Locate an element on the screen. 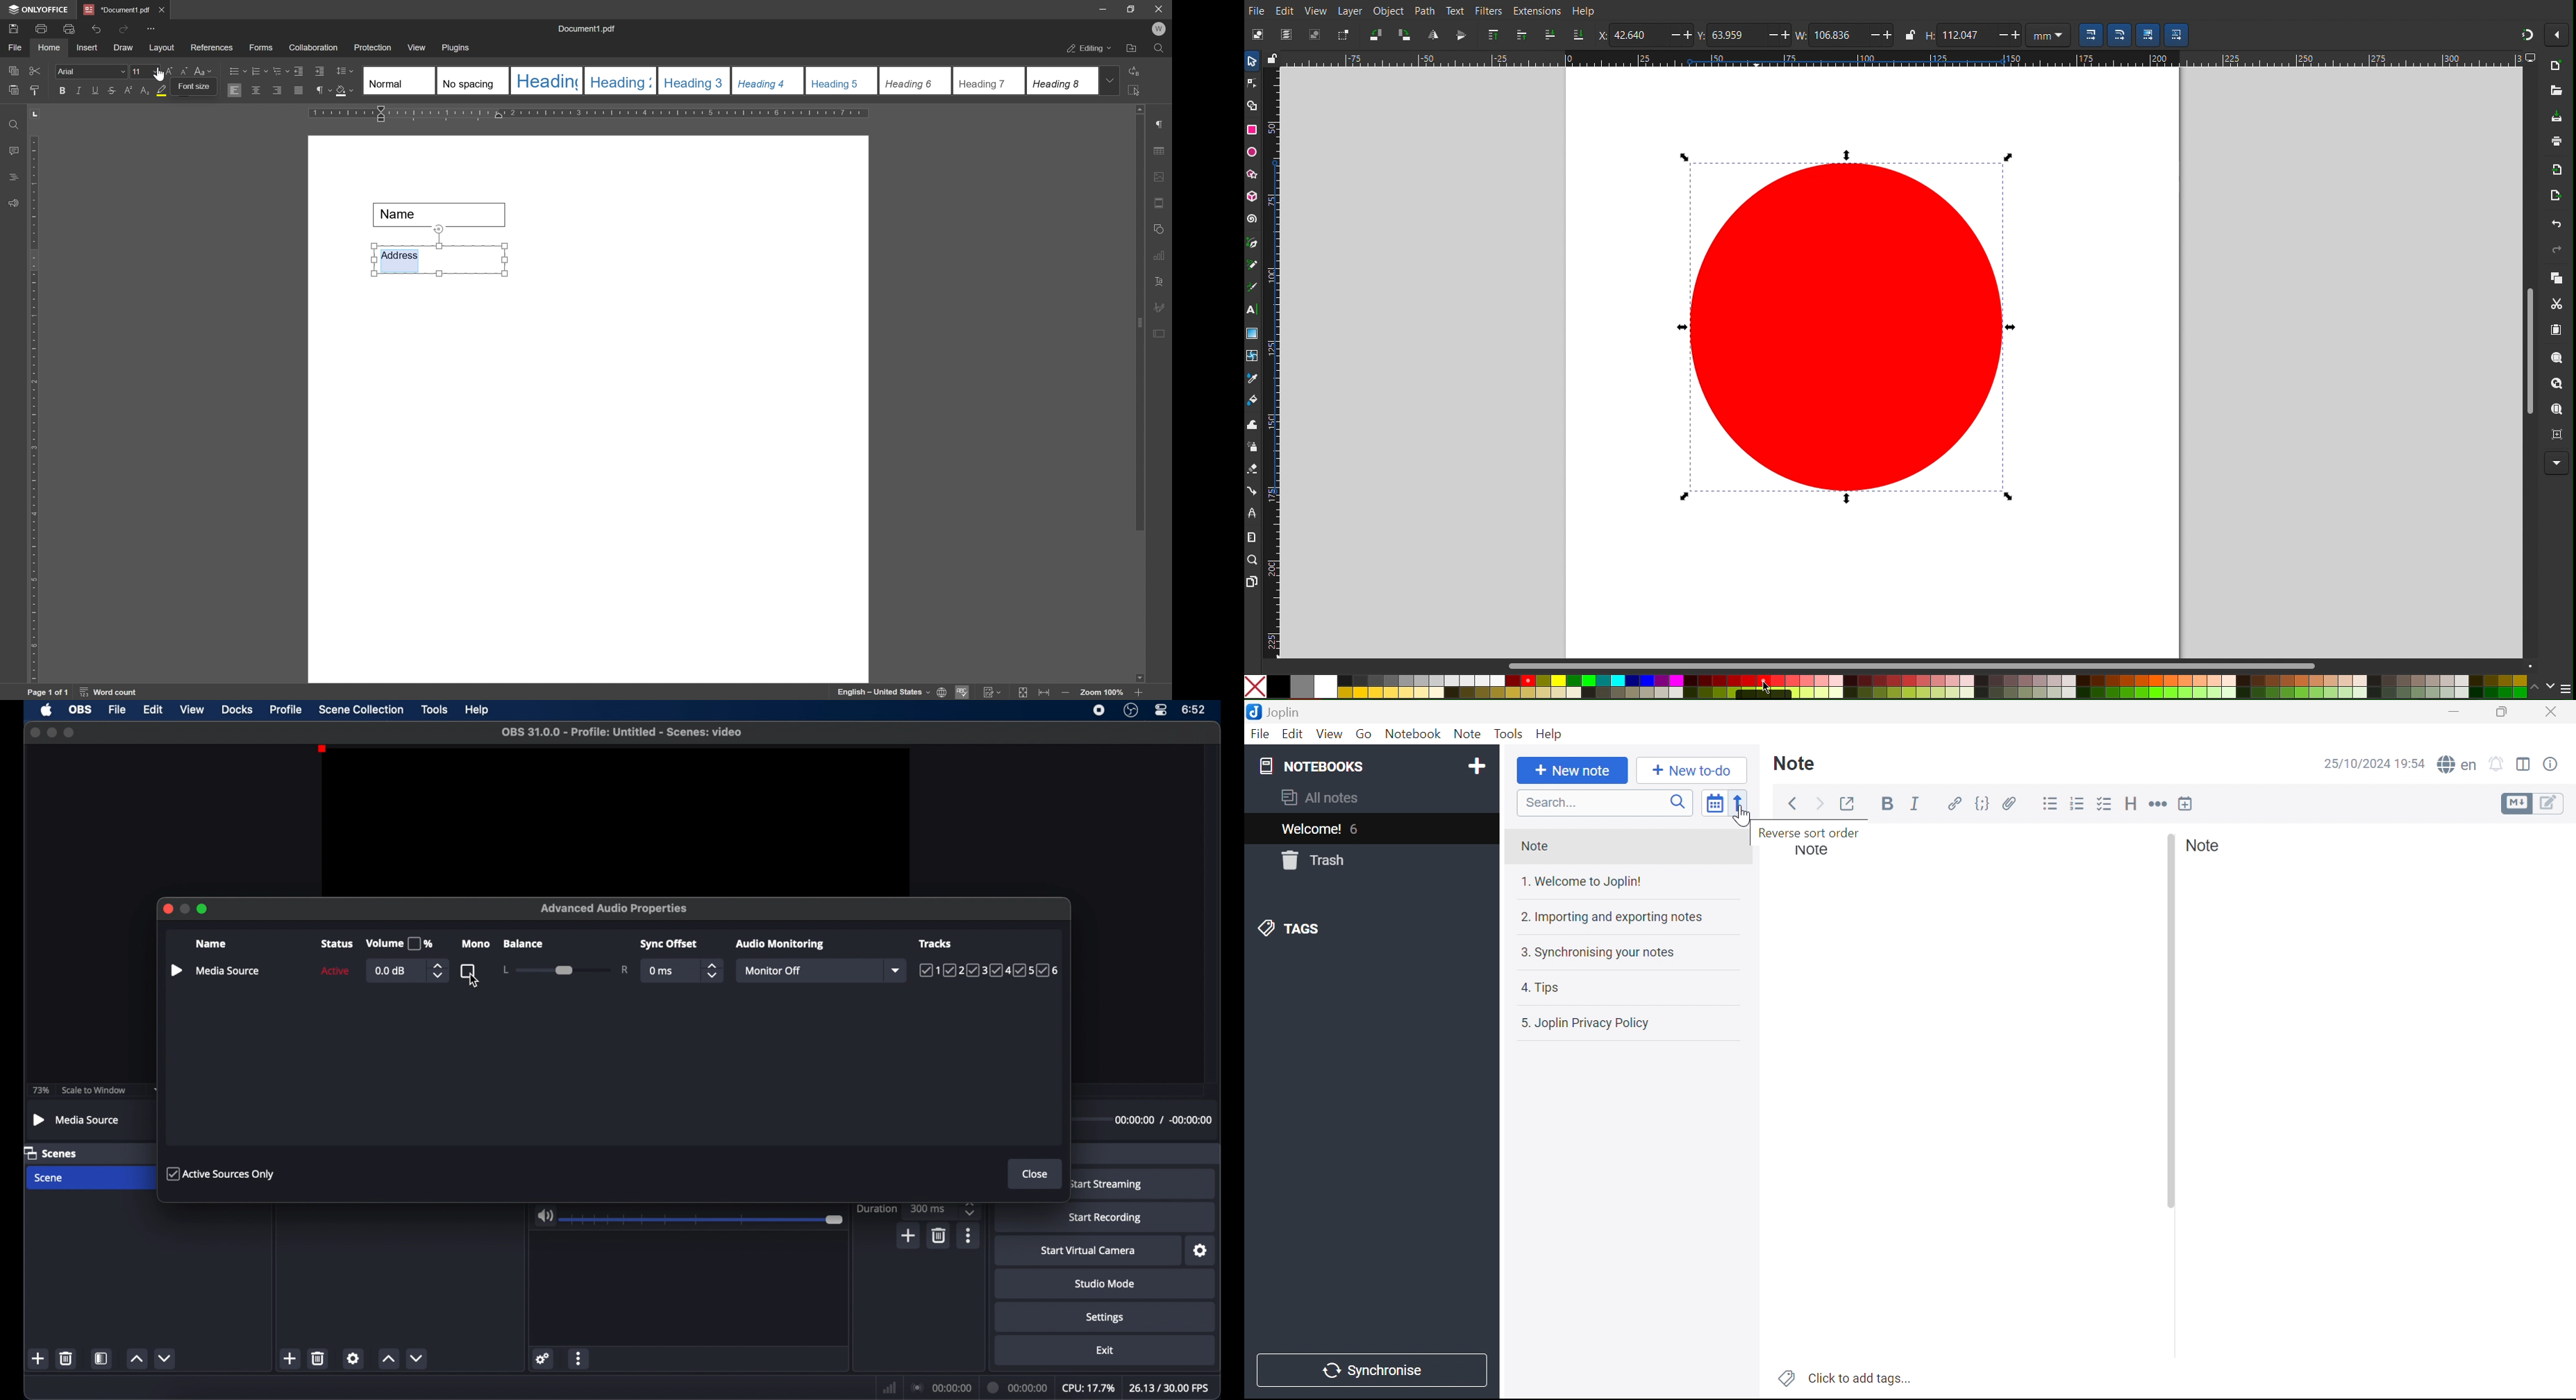  checkbox is located at coordinates (468, 968).